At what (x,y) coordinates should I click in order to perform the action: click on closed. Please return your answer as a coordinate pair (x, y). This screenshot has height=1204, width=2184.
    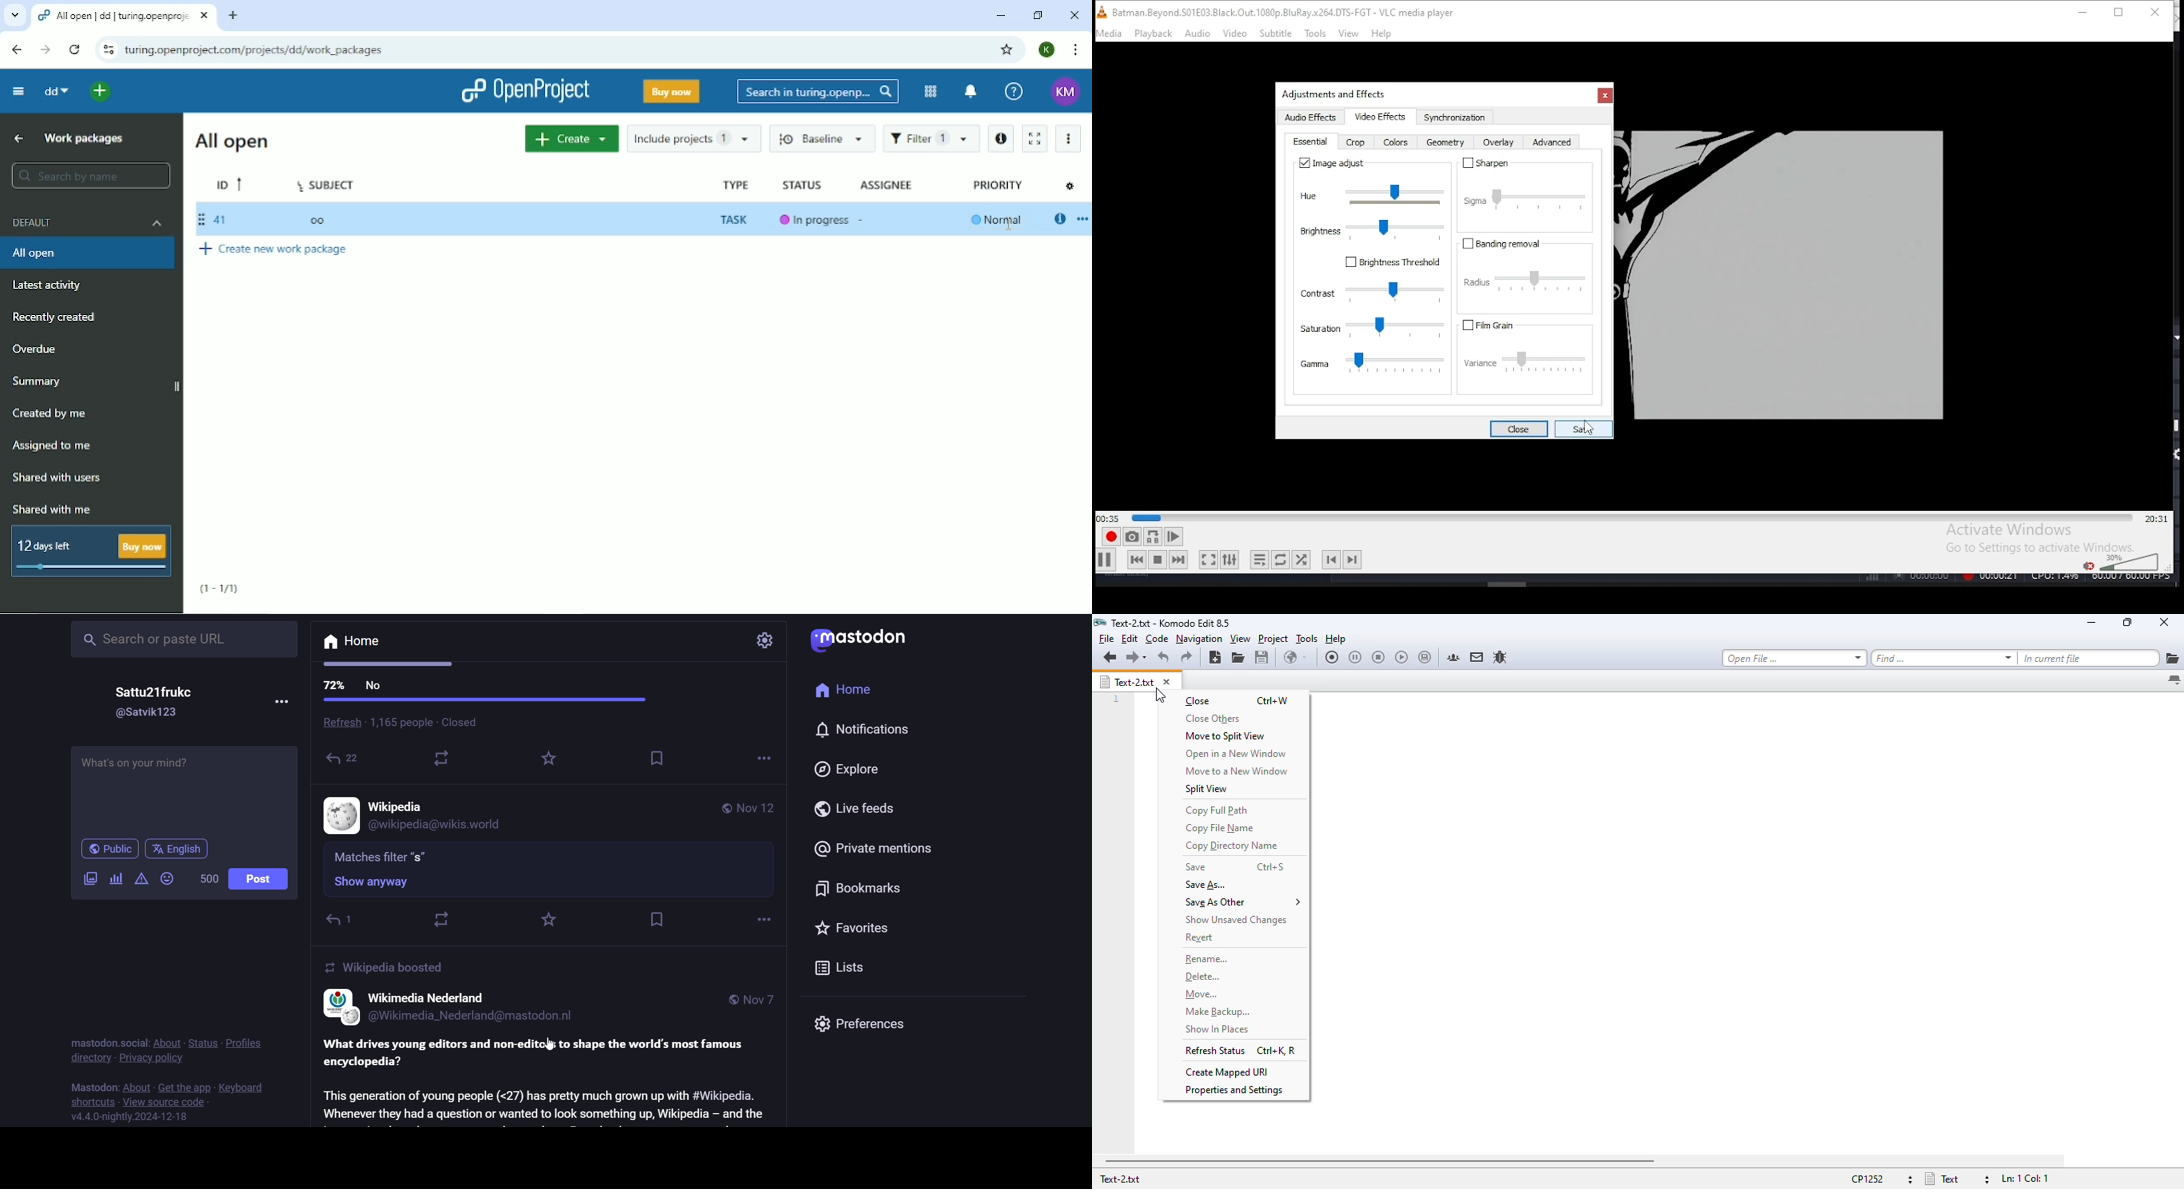
    Looking at the image, I should click on (466, 723).